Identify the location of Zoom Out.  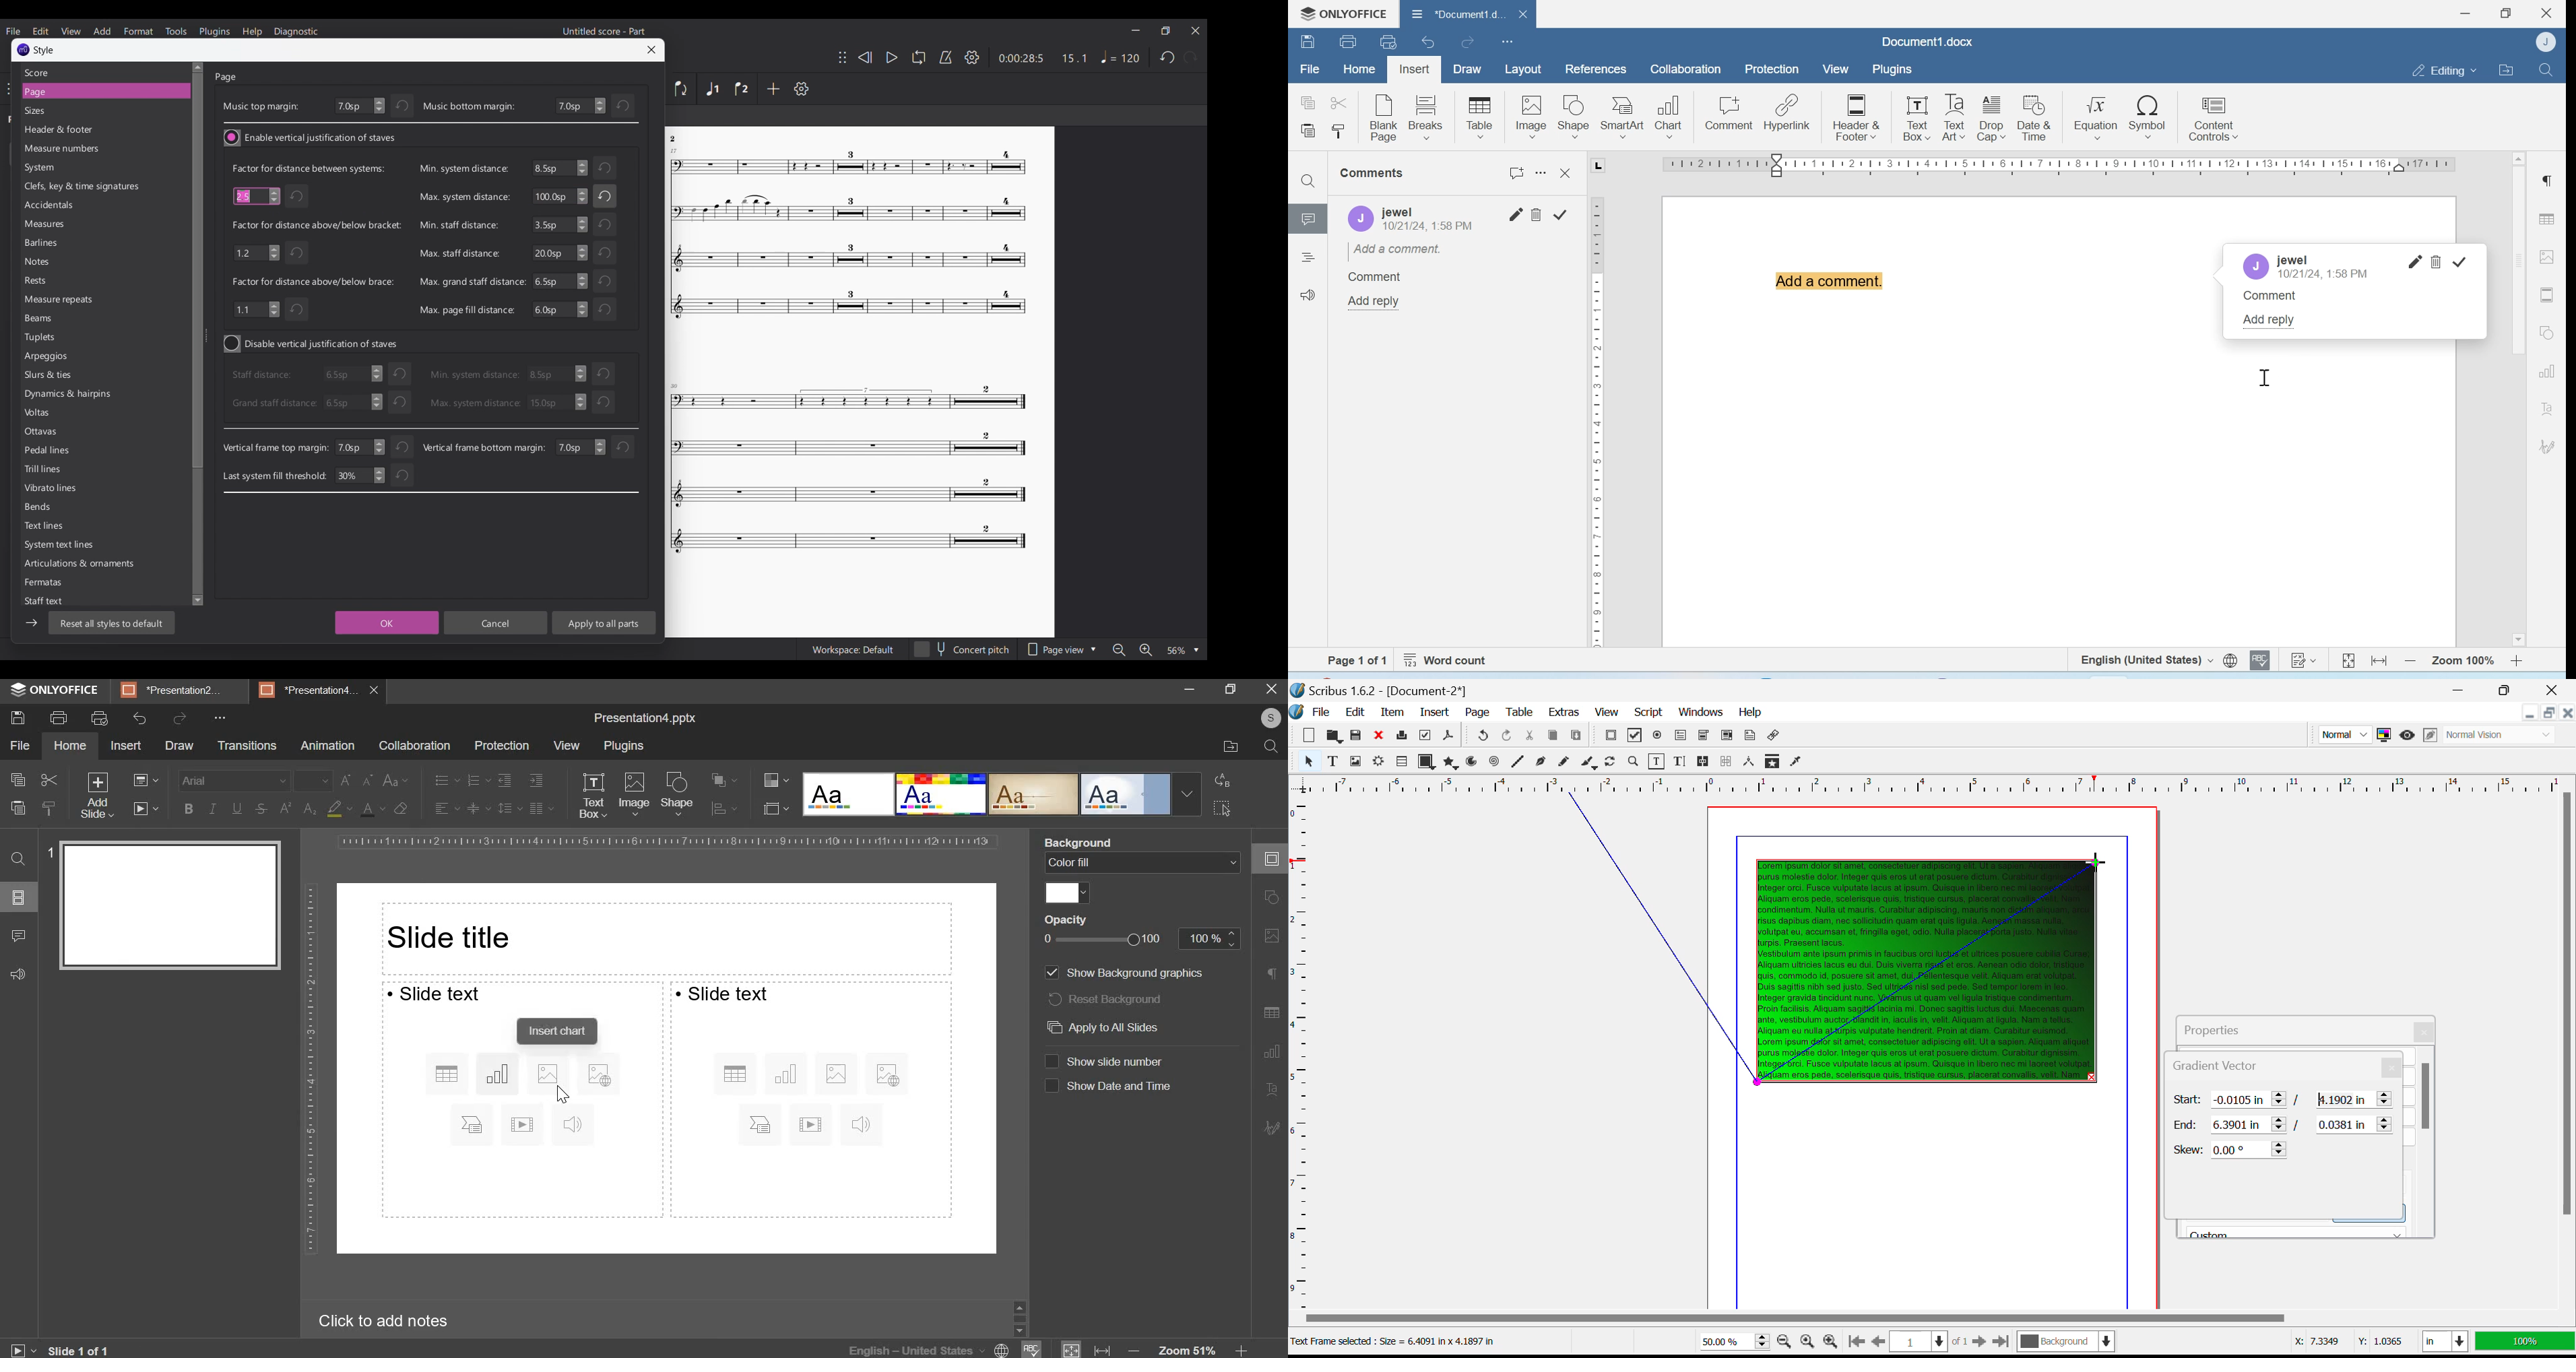
(1786, 1341).